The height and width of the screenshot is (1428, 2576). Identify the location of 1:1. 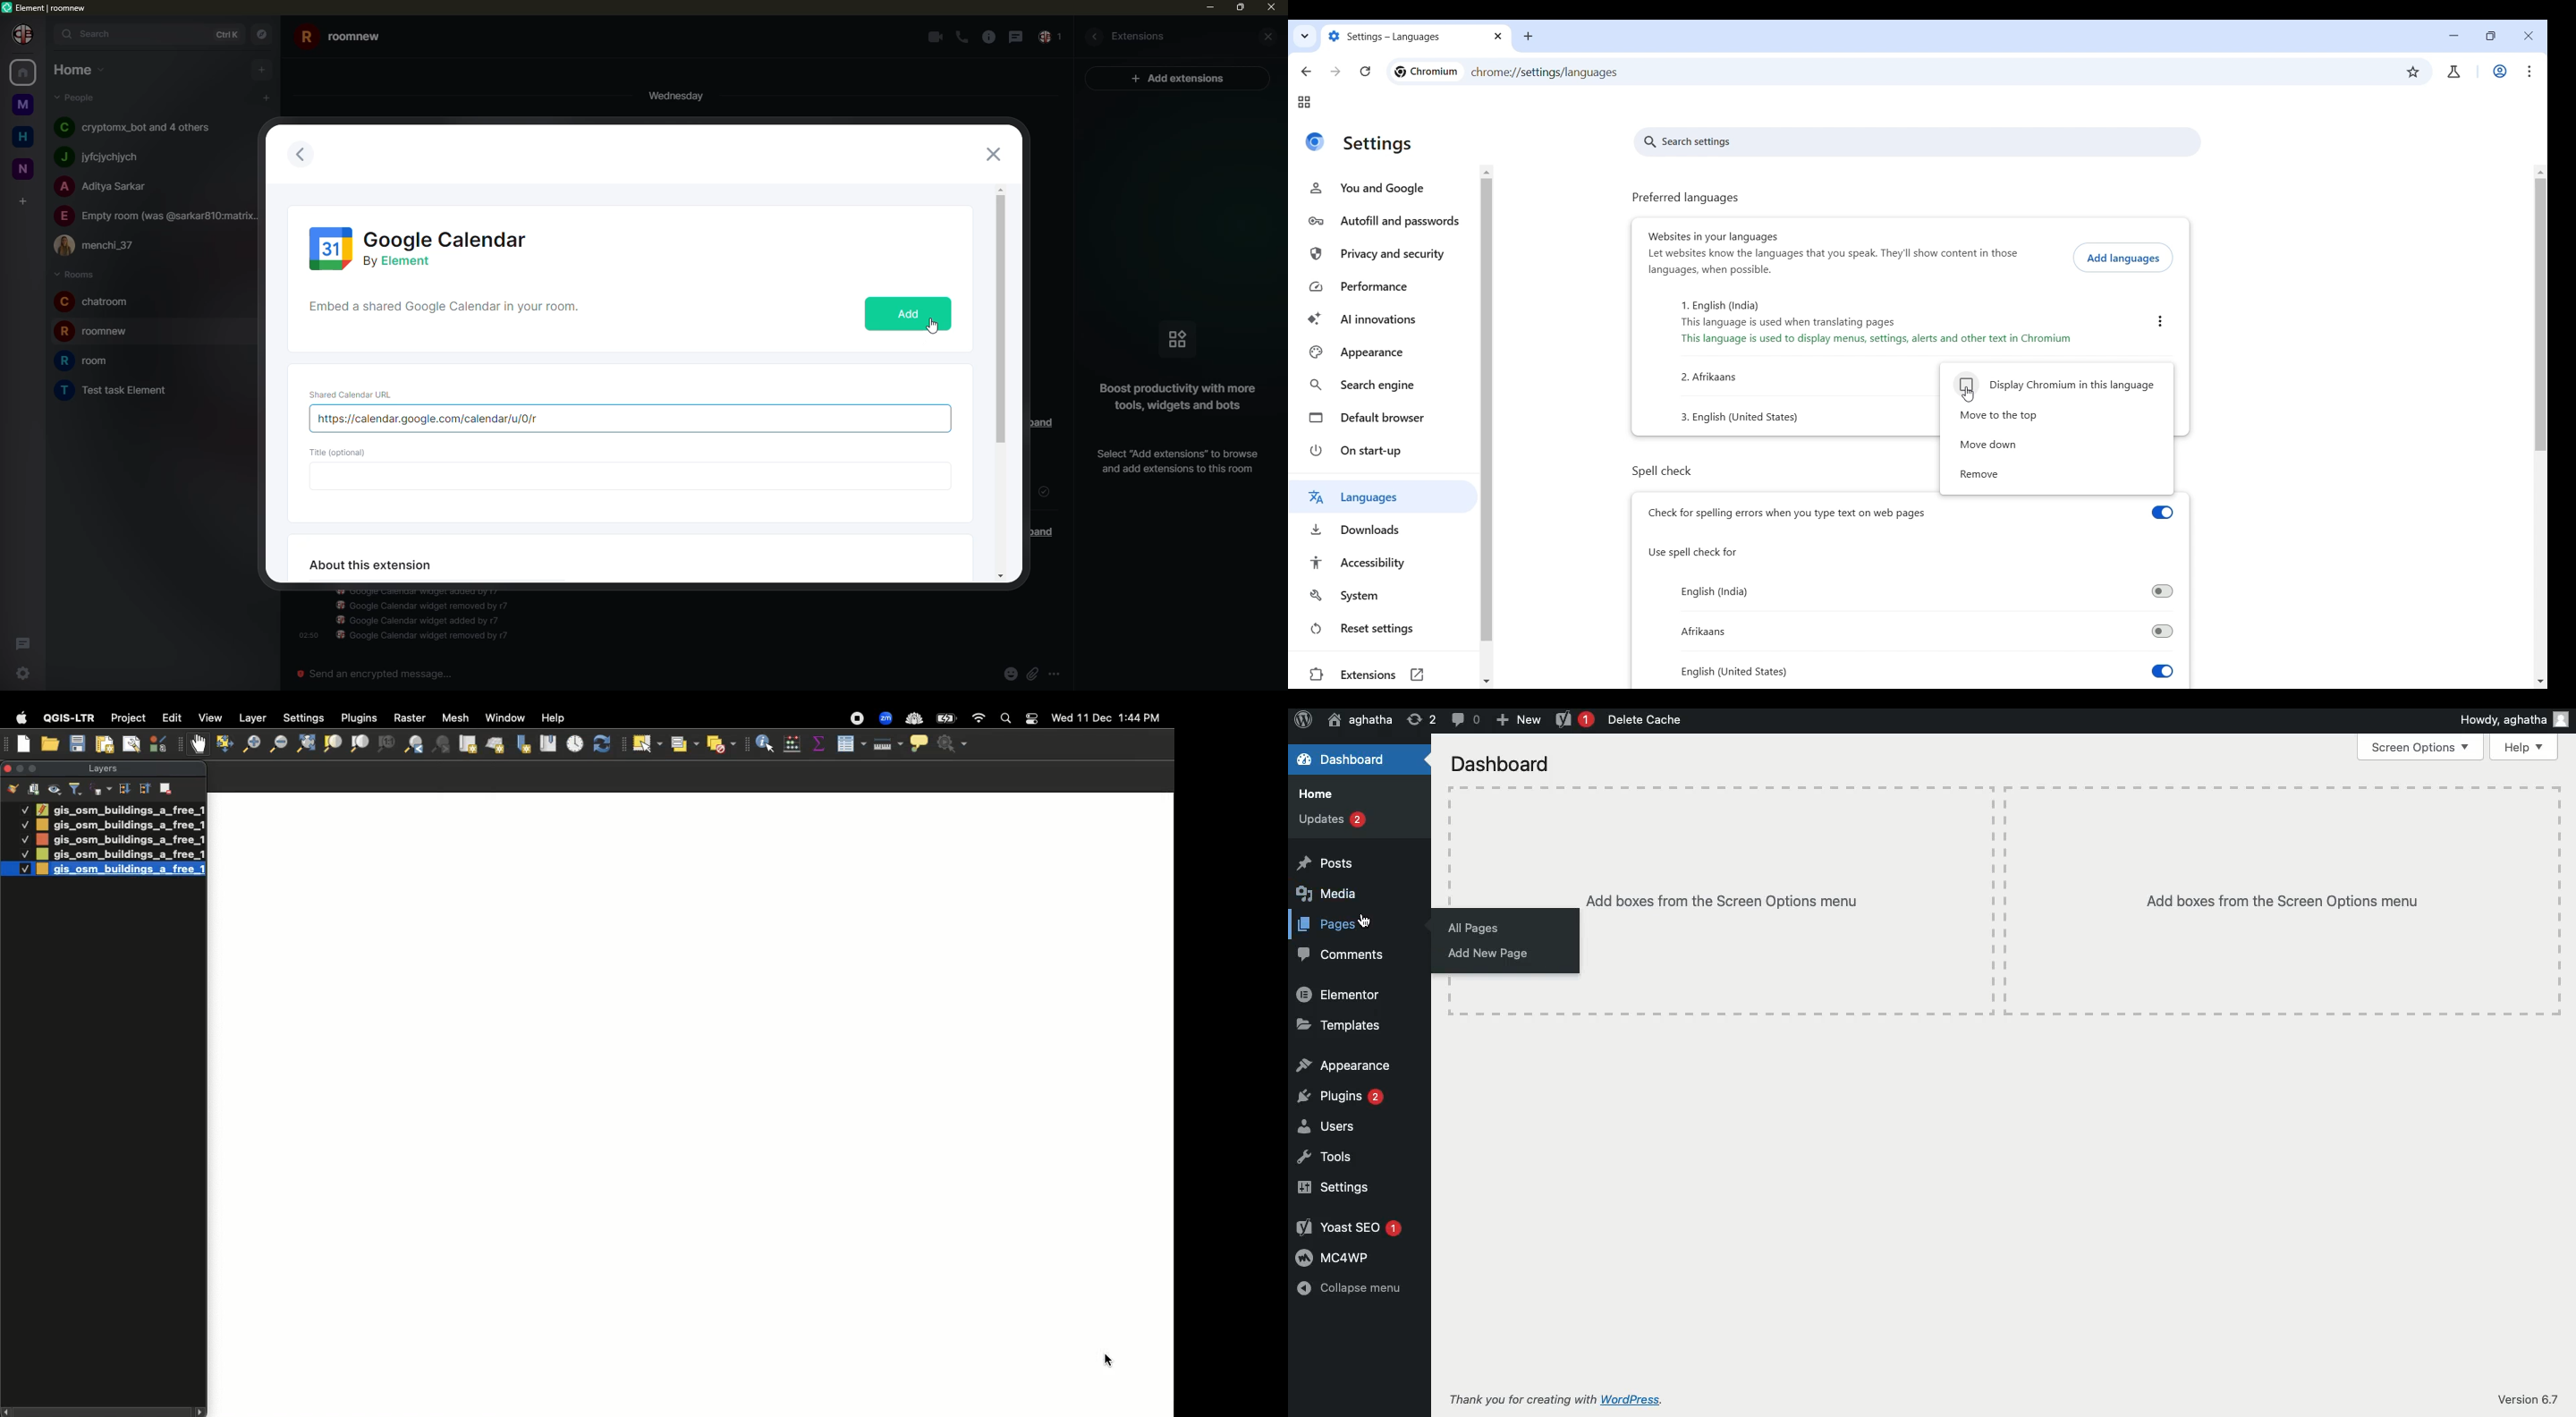
(385, 744).